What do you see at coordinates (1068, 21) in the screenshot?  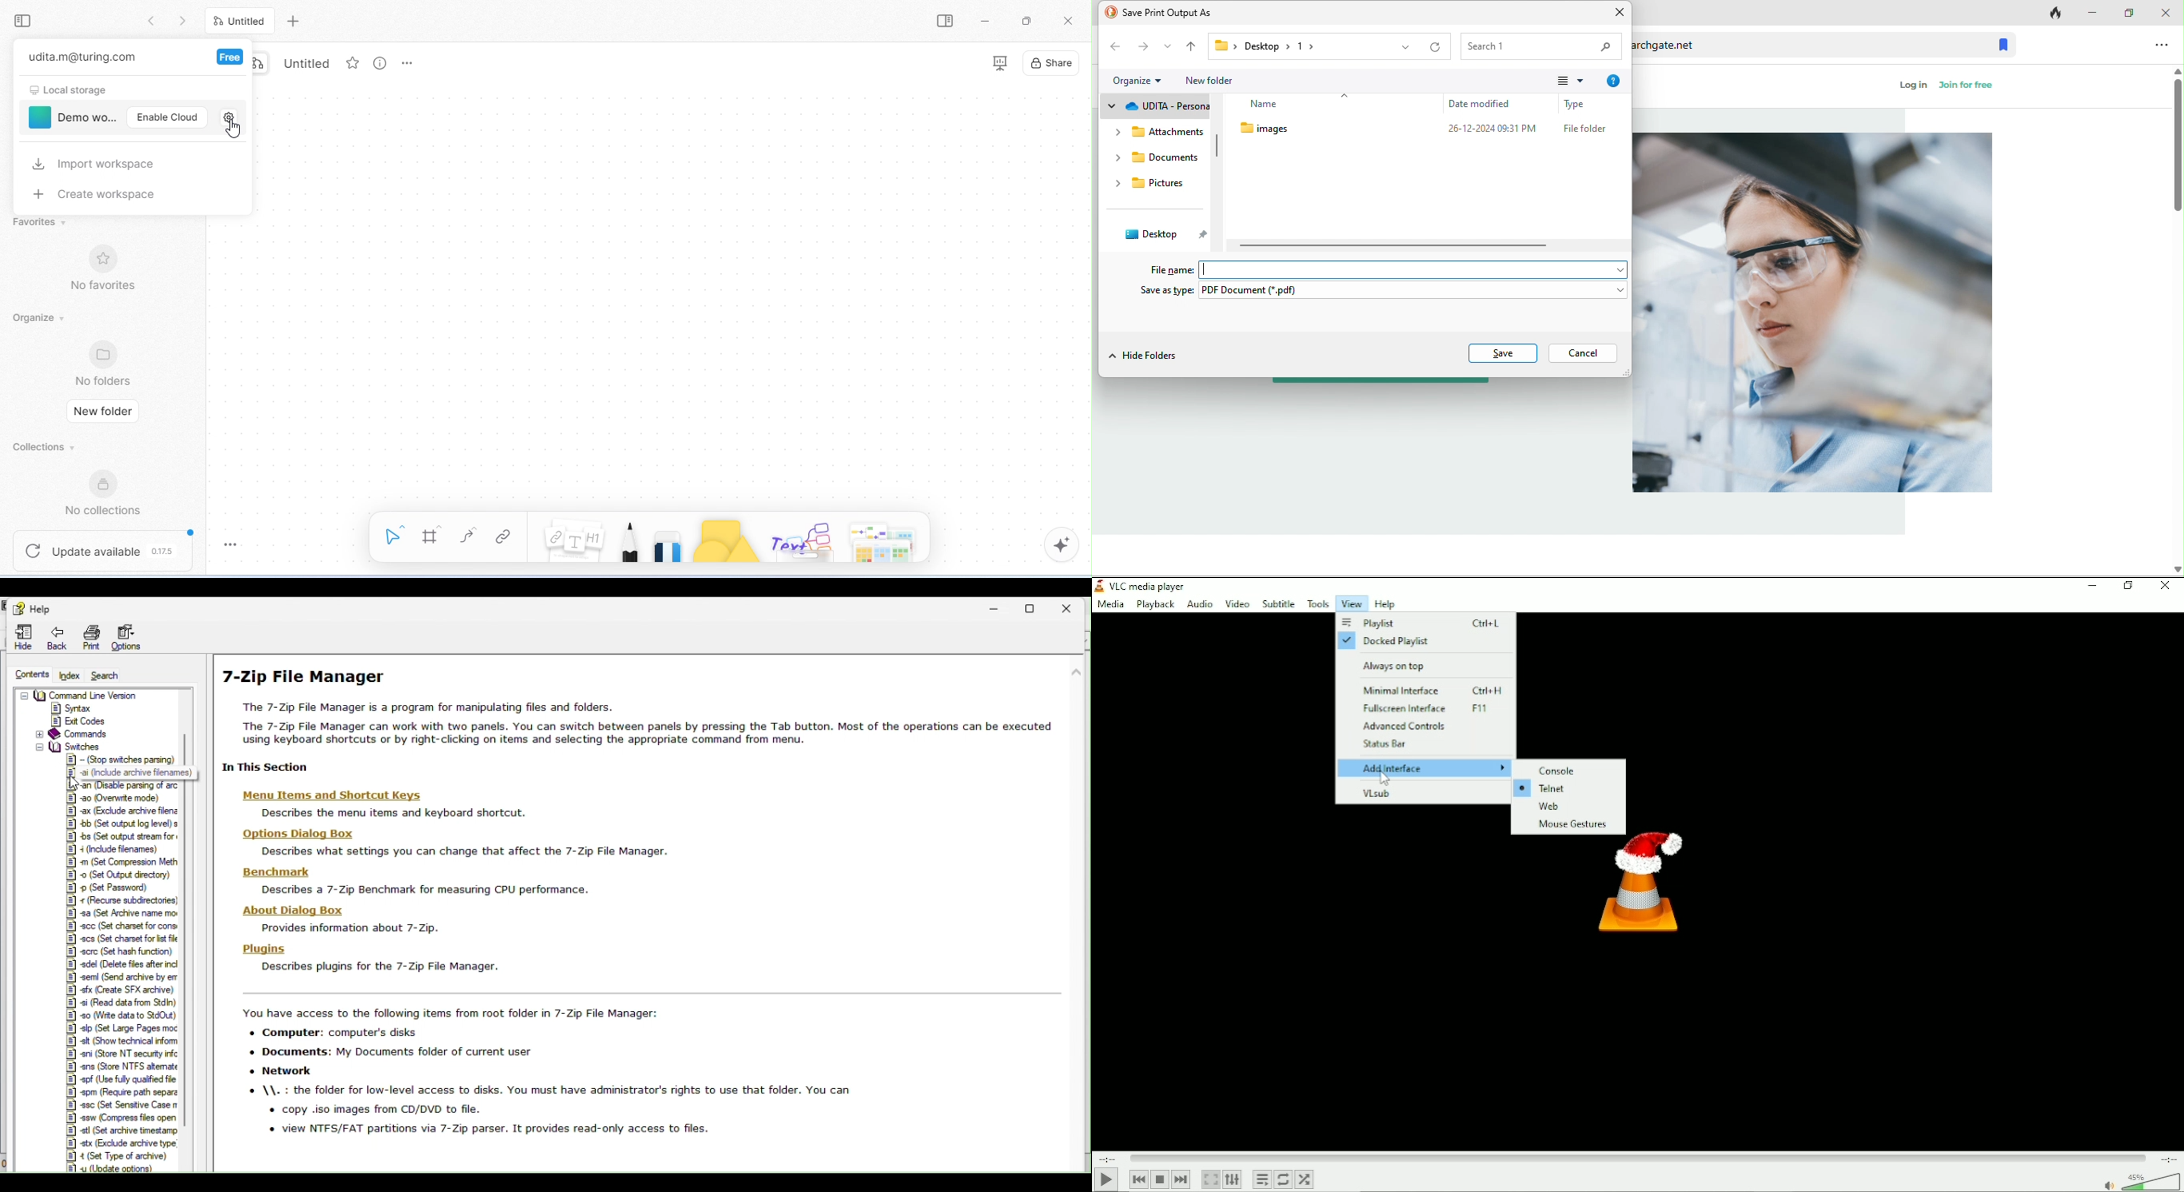 I see `close` at bounding box center [1068, 21].